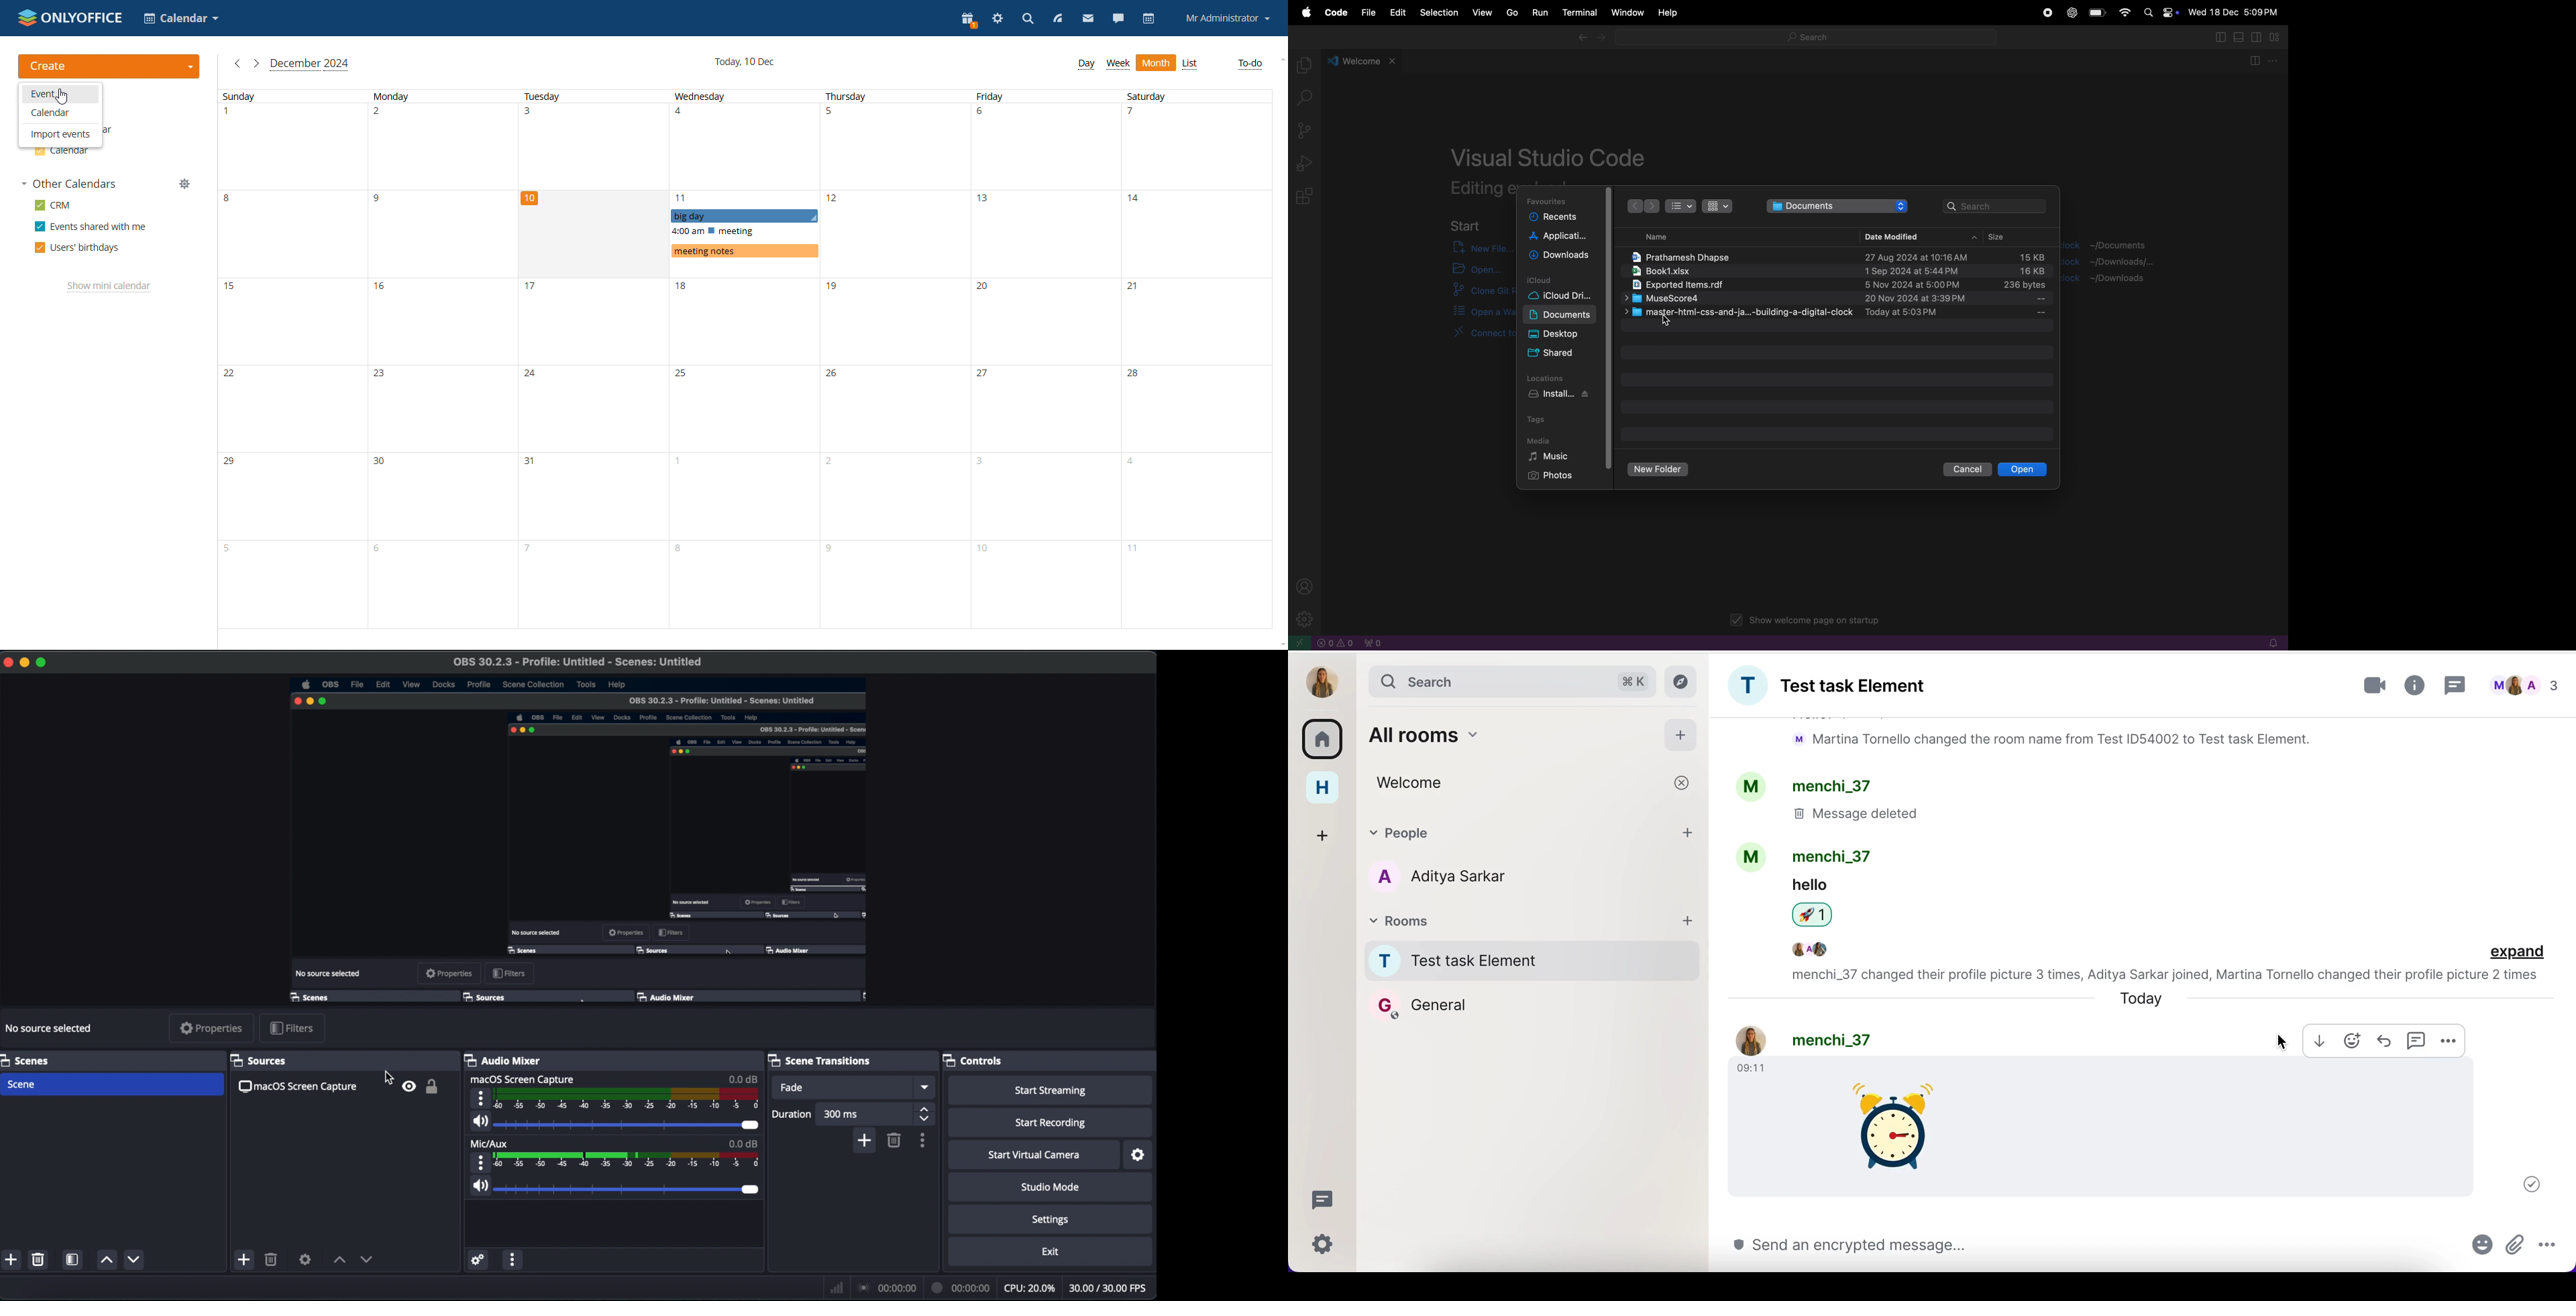 This screenshot has width=2576, height=1316. I want to click on list view, so click(1191, 64).